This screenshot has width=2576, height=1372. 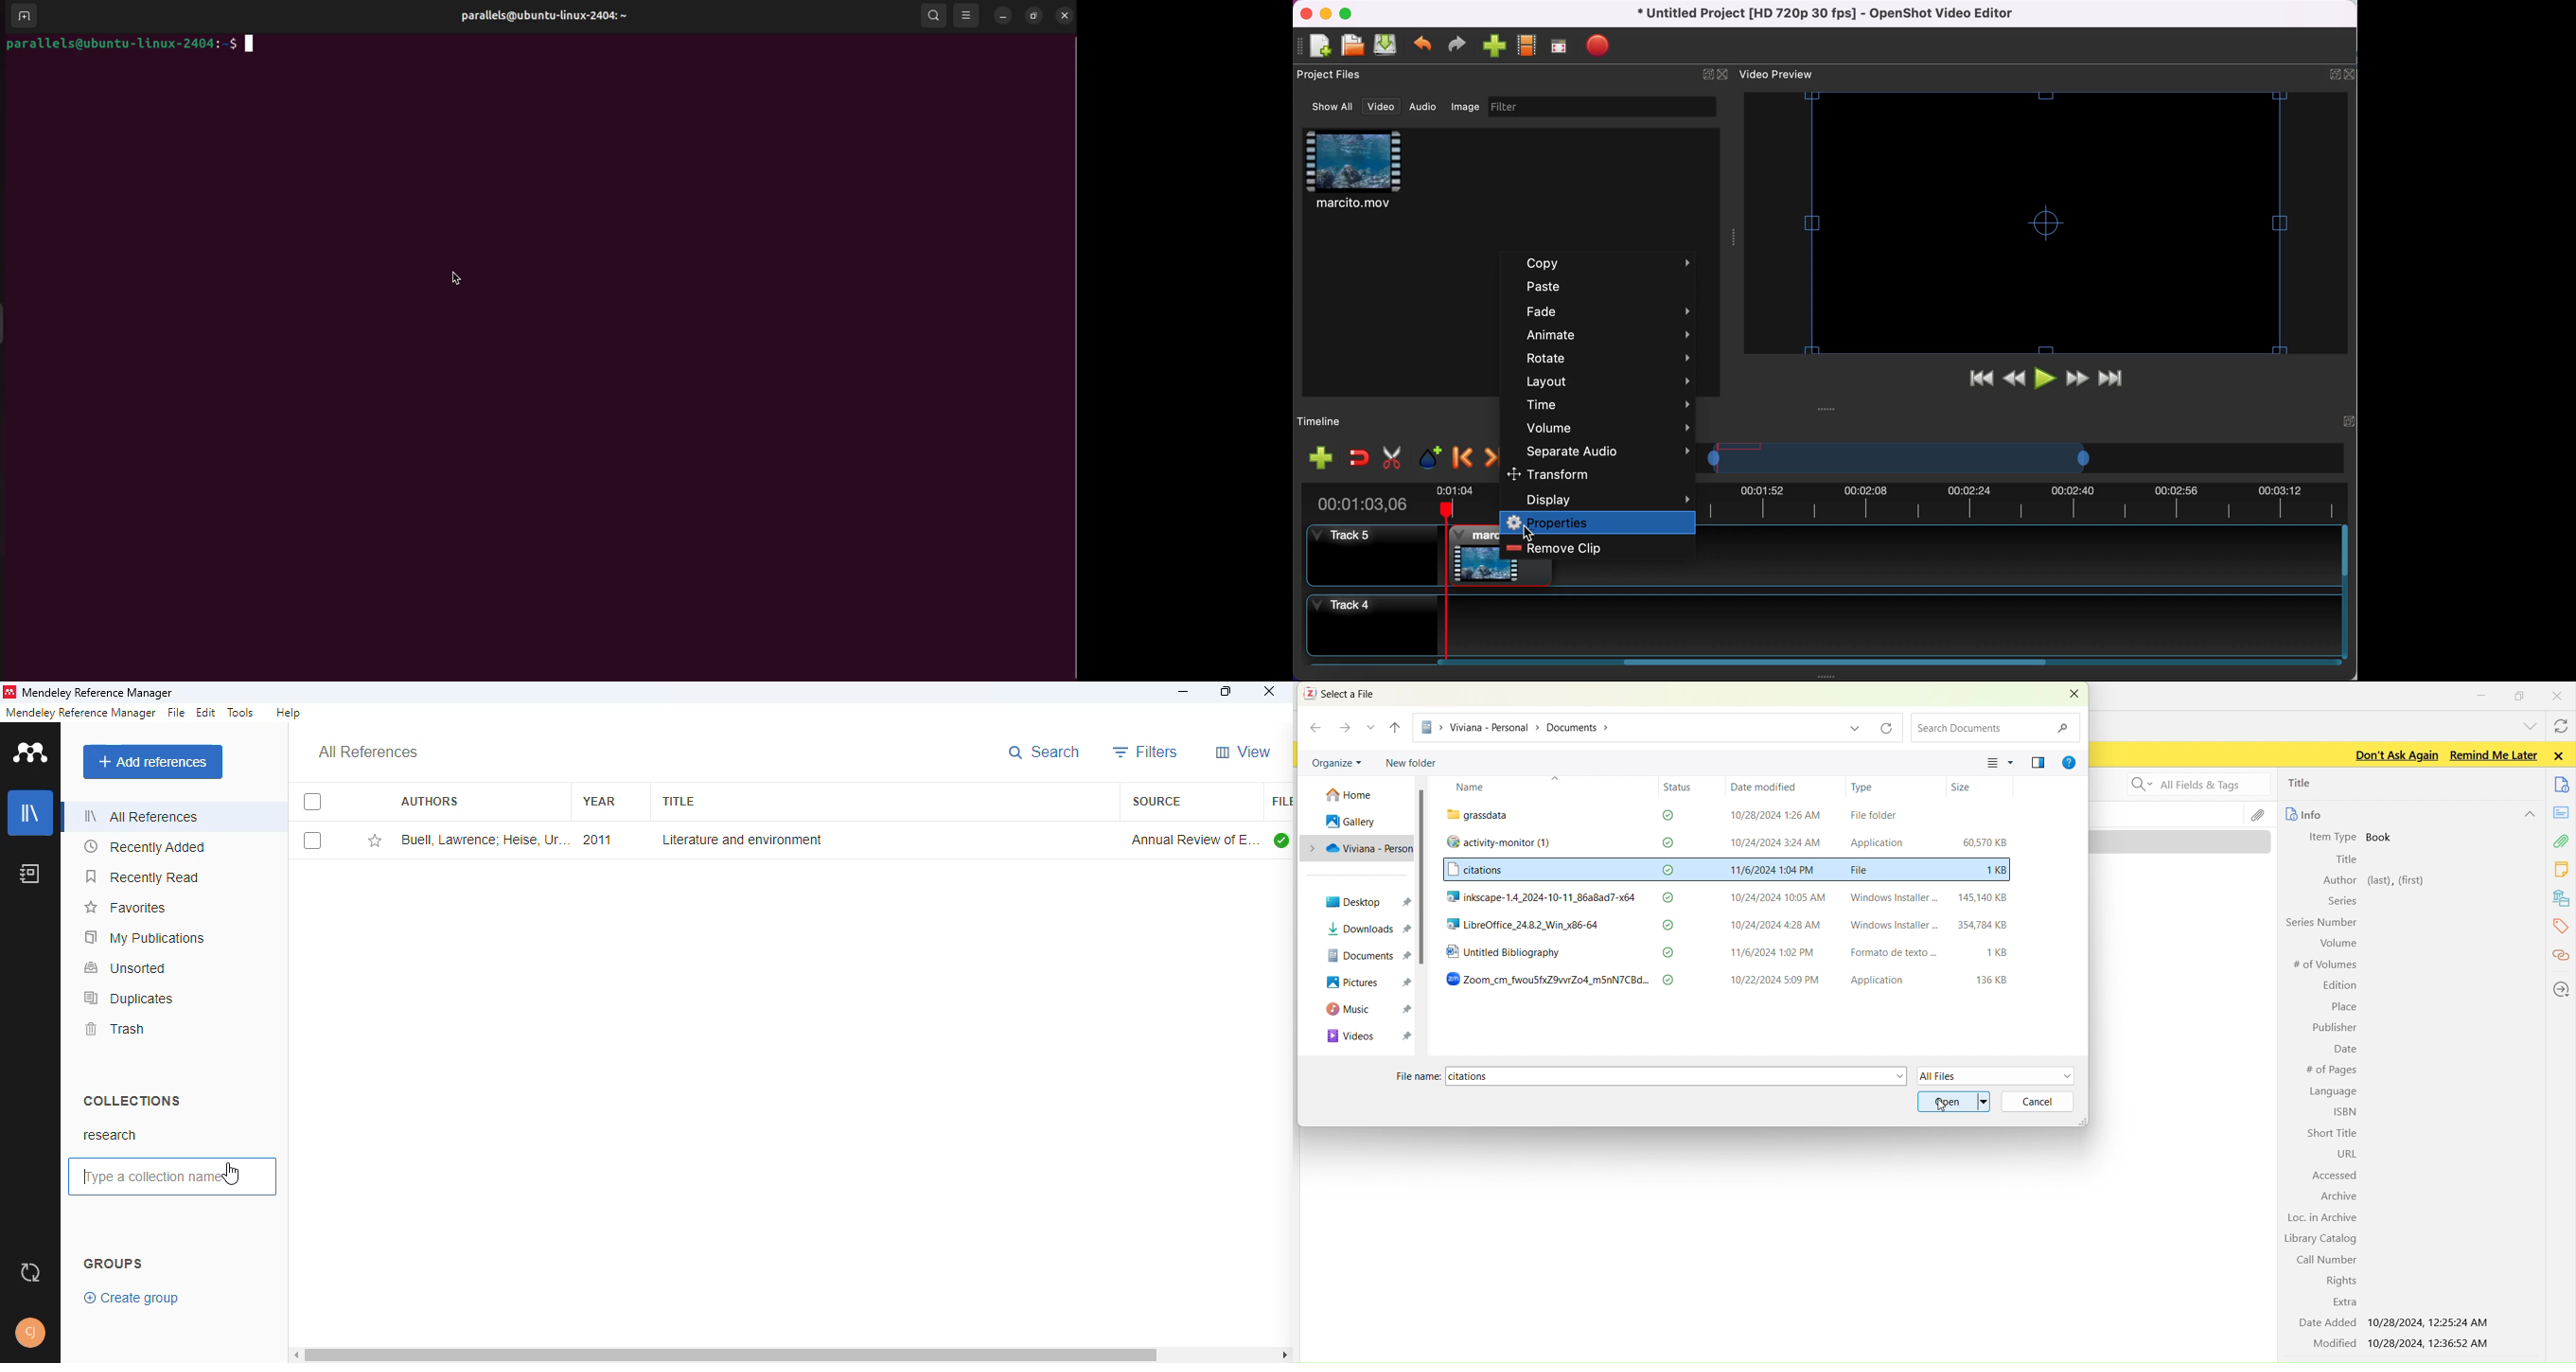 What do you see at coordinates (2563, 841) in the screenshot?
I see `attachment` at bounding box center [2563, 841].